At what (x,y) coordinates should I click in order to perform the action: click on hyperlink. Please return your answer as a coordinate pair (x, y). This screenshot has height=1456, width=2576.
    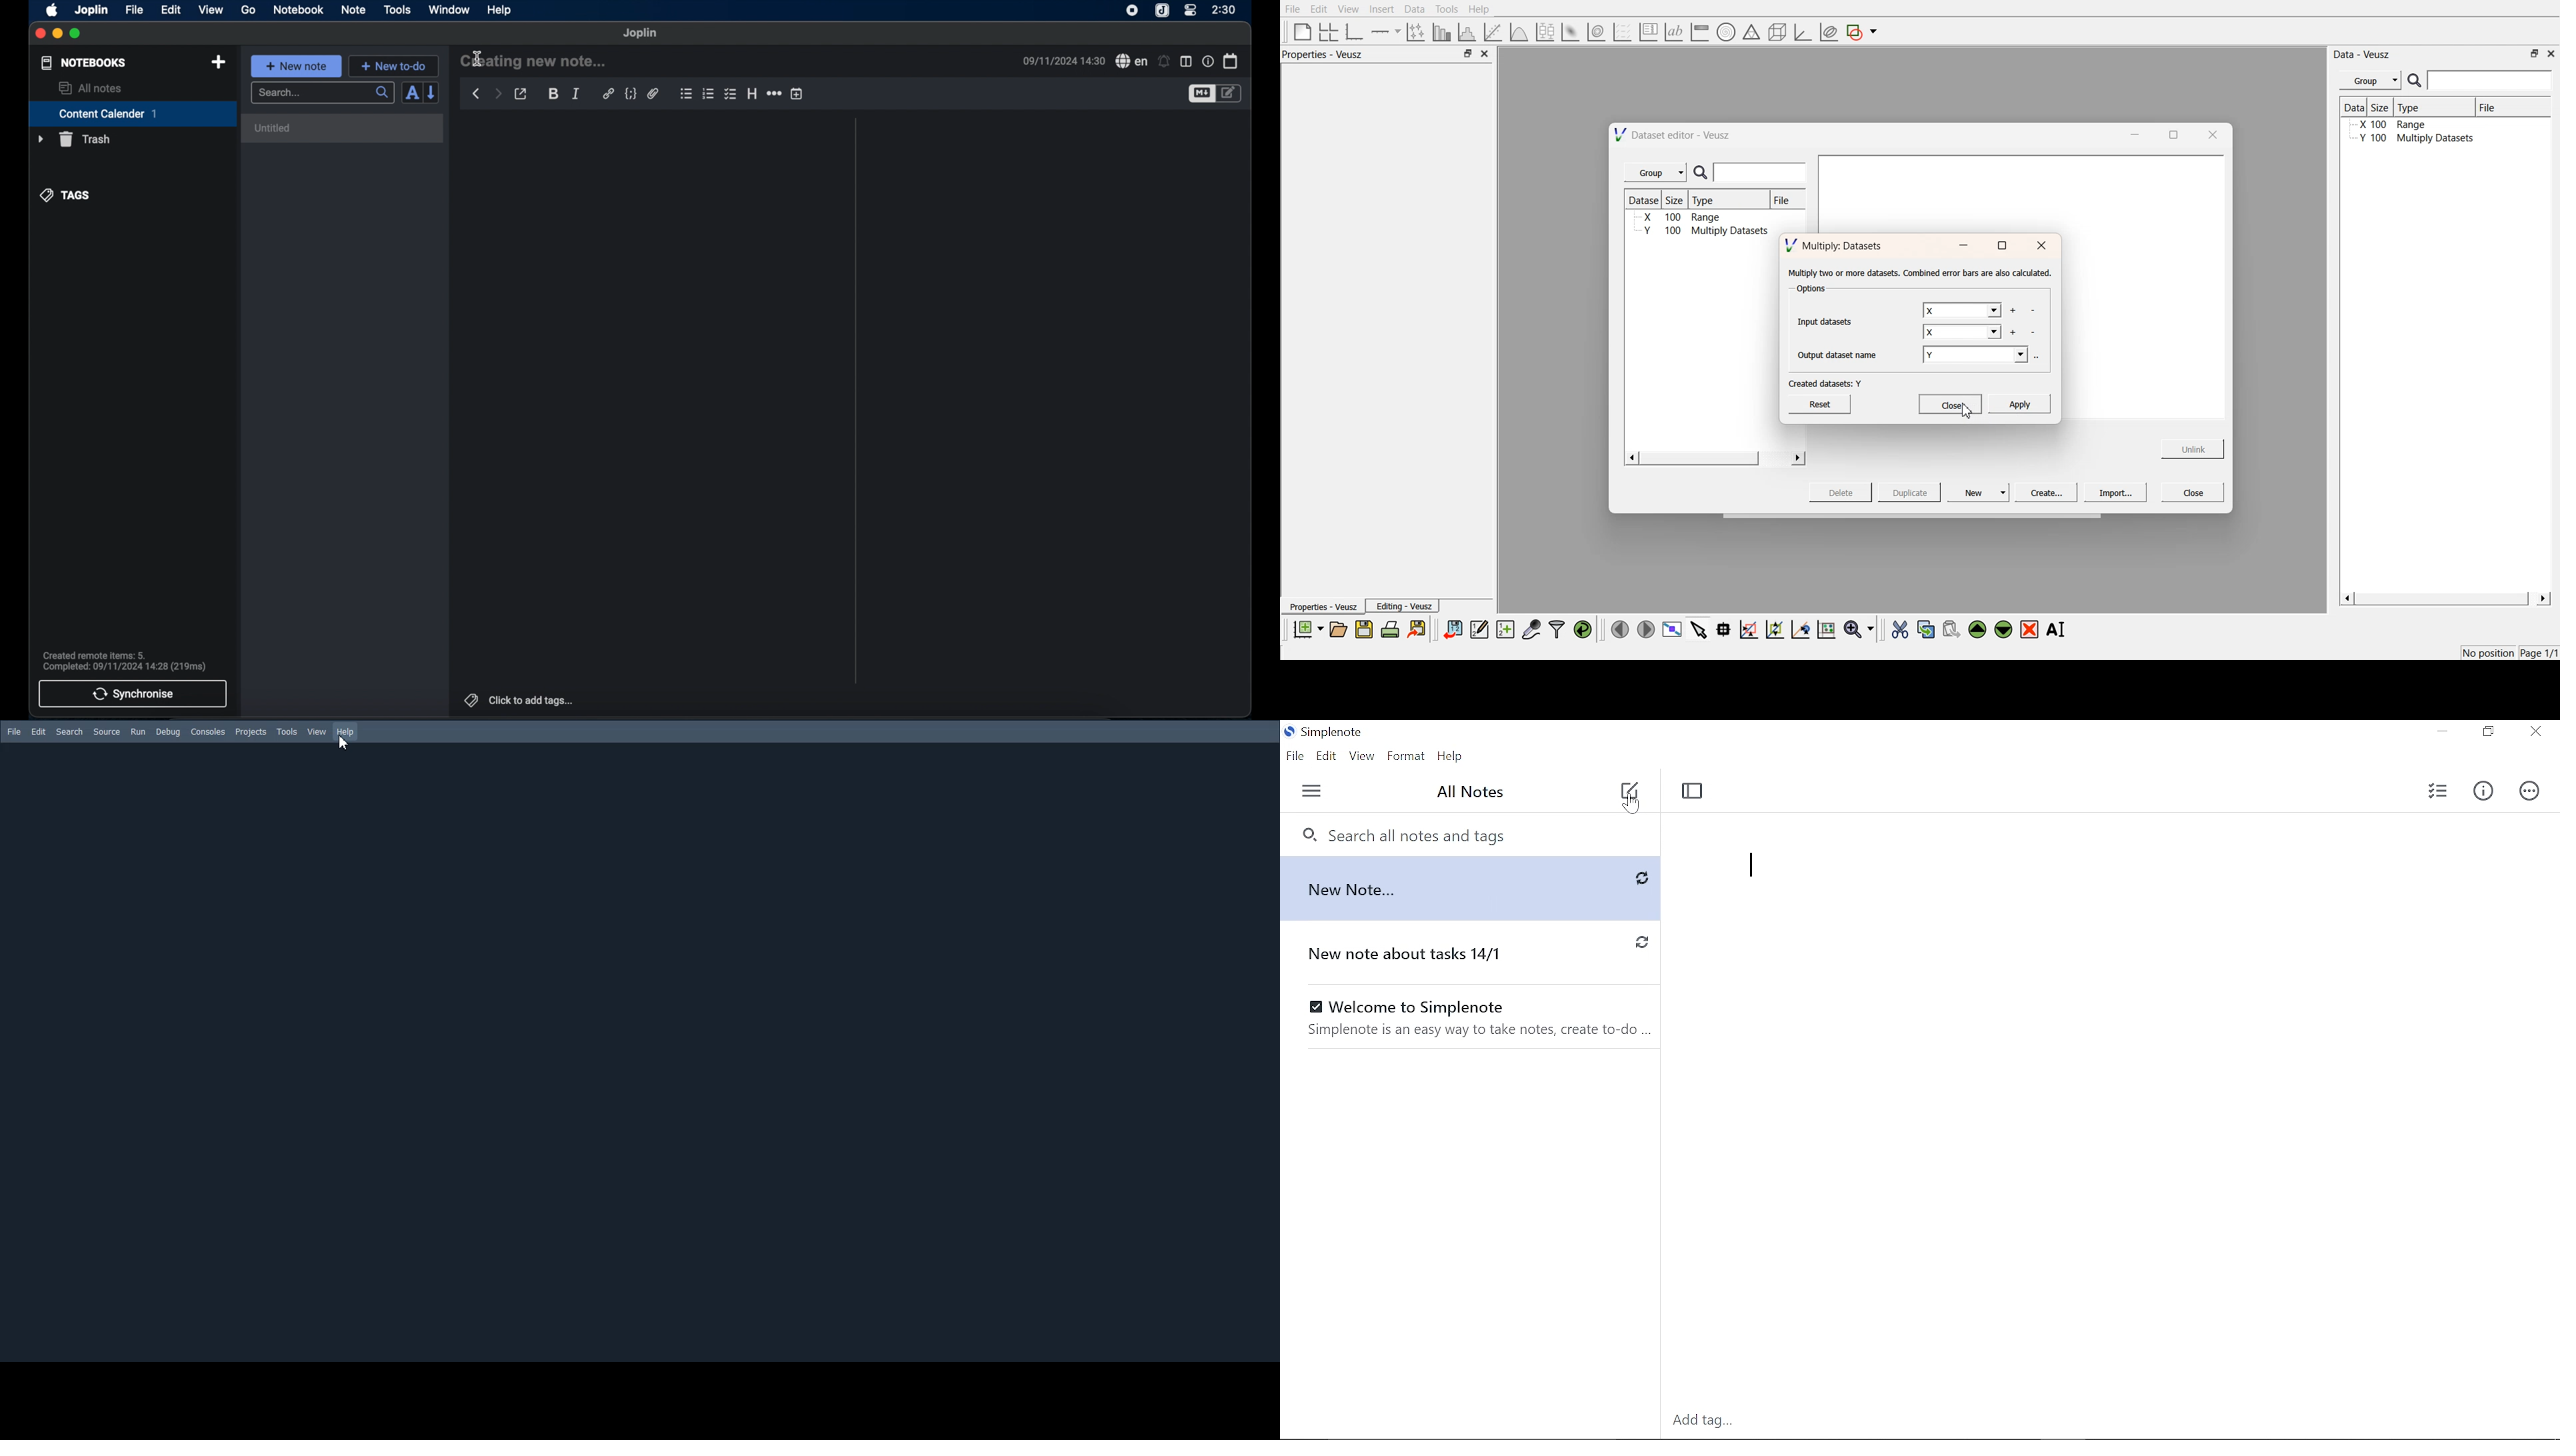
    Looking at the image, I should click on (608, 93).